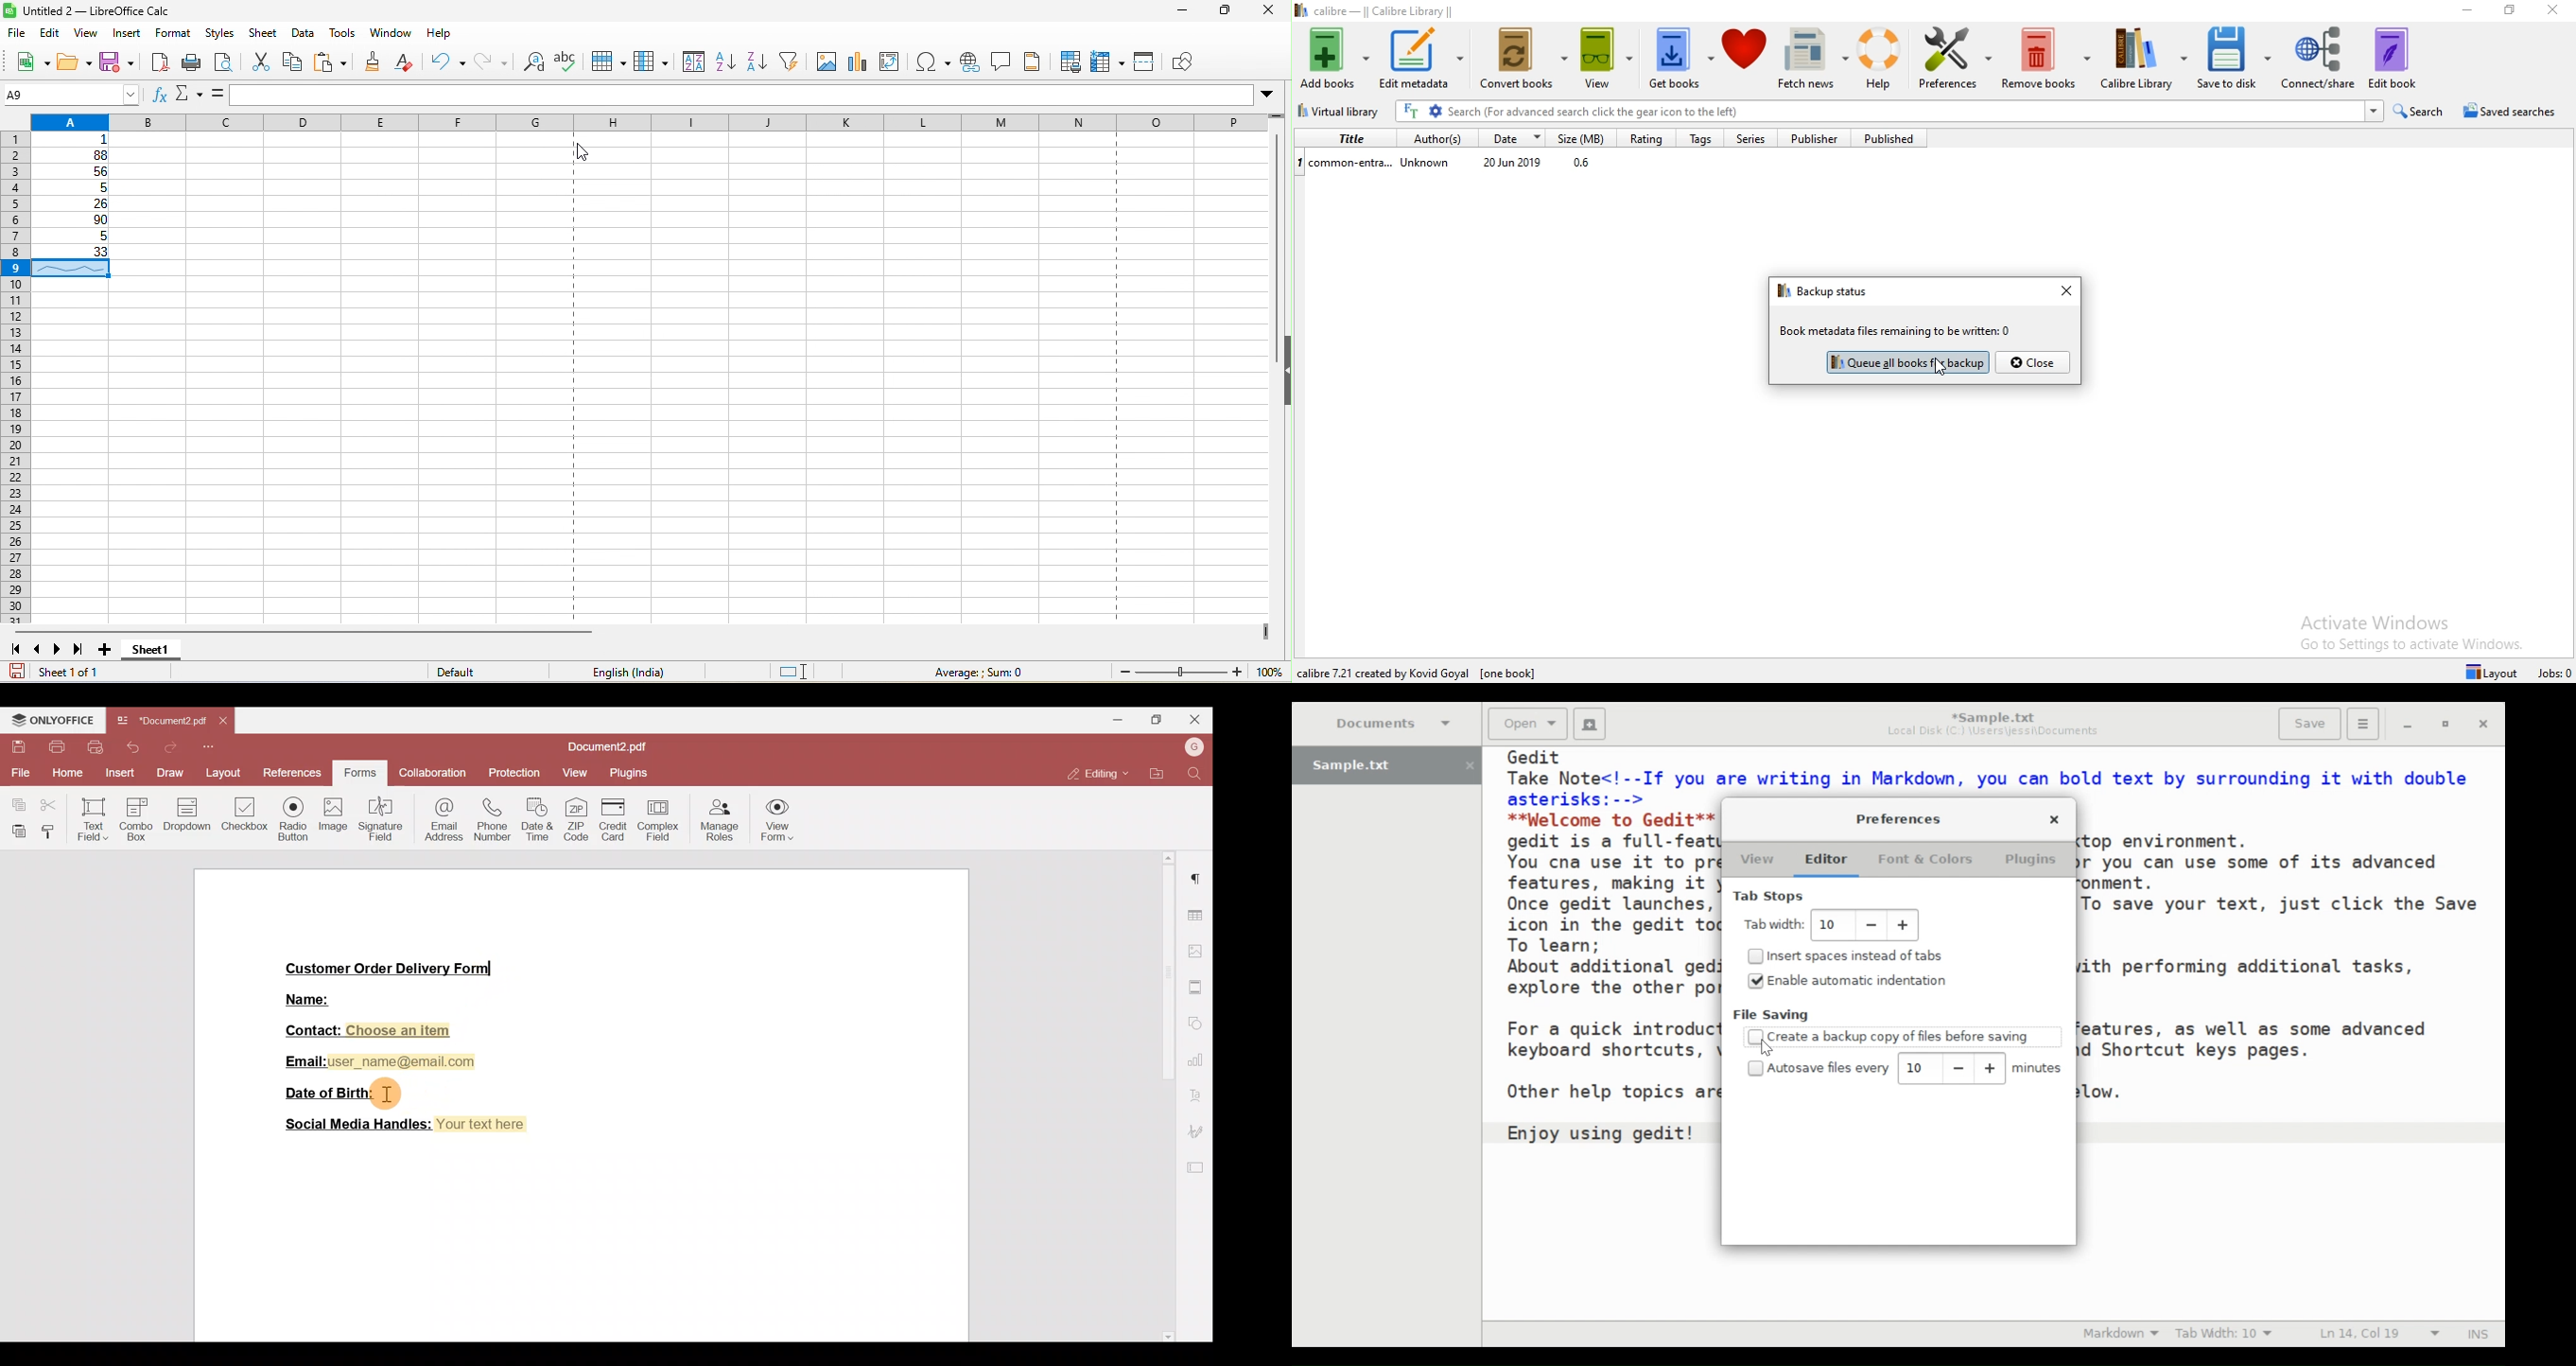  Describe the element at coordinates (1345, 161) in the screenshot. I see `common-entra...` at that location.